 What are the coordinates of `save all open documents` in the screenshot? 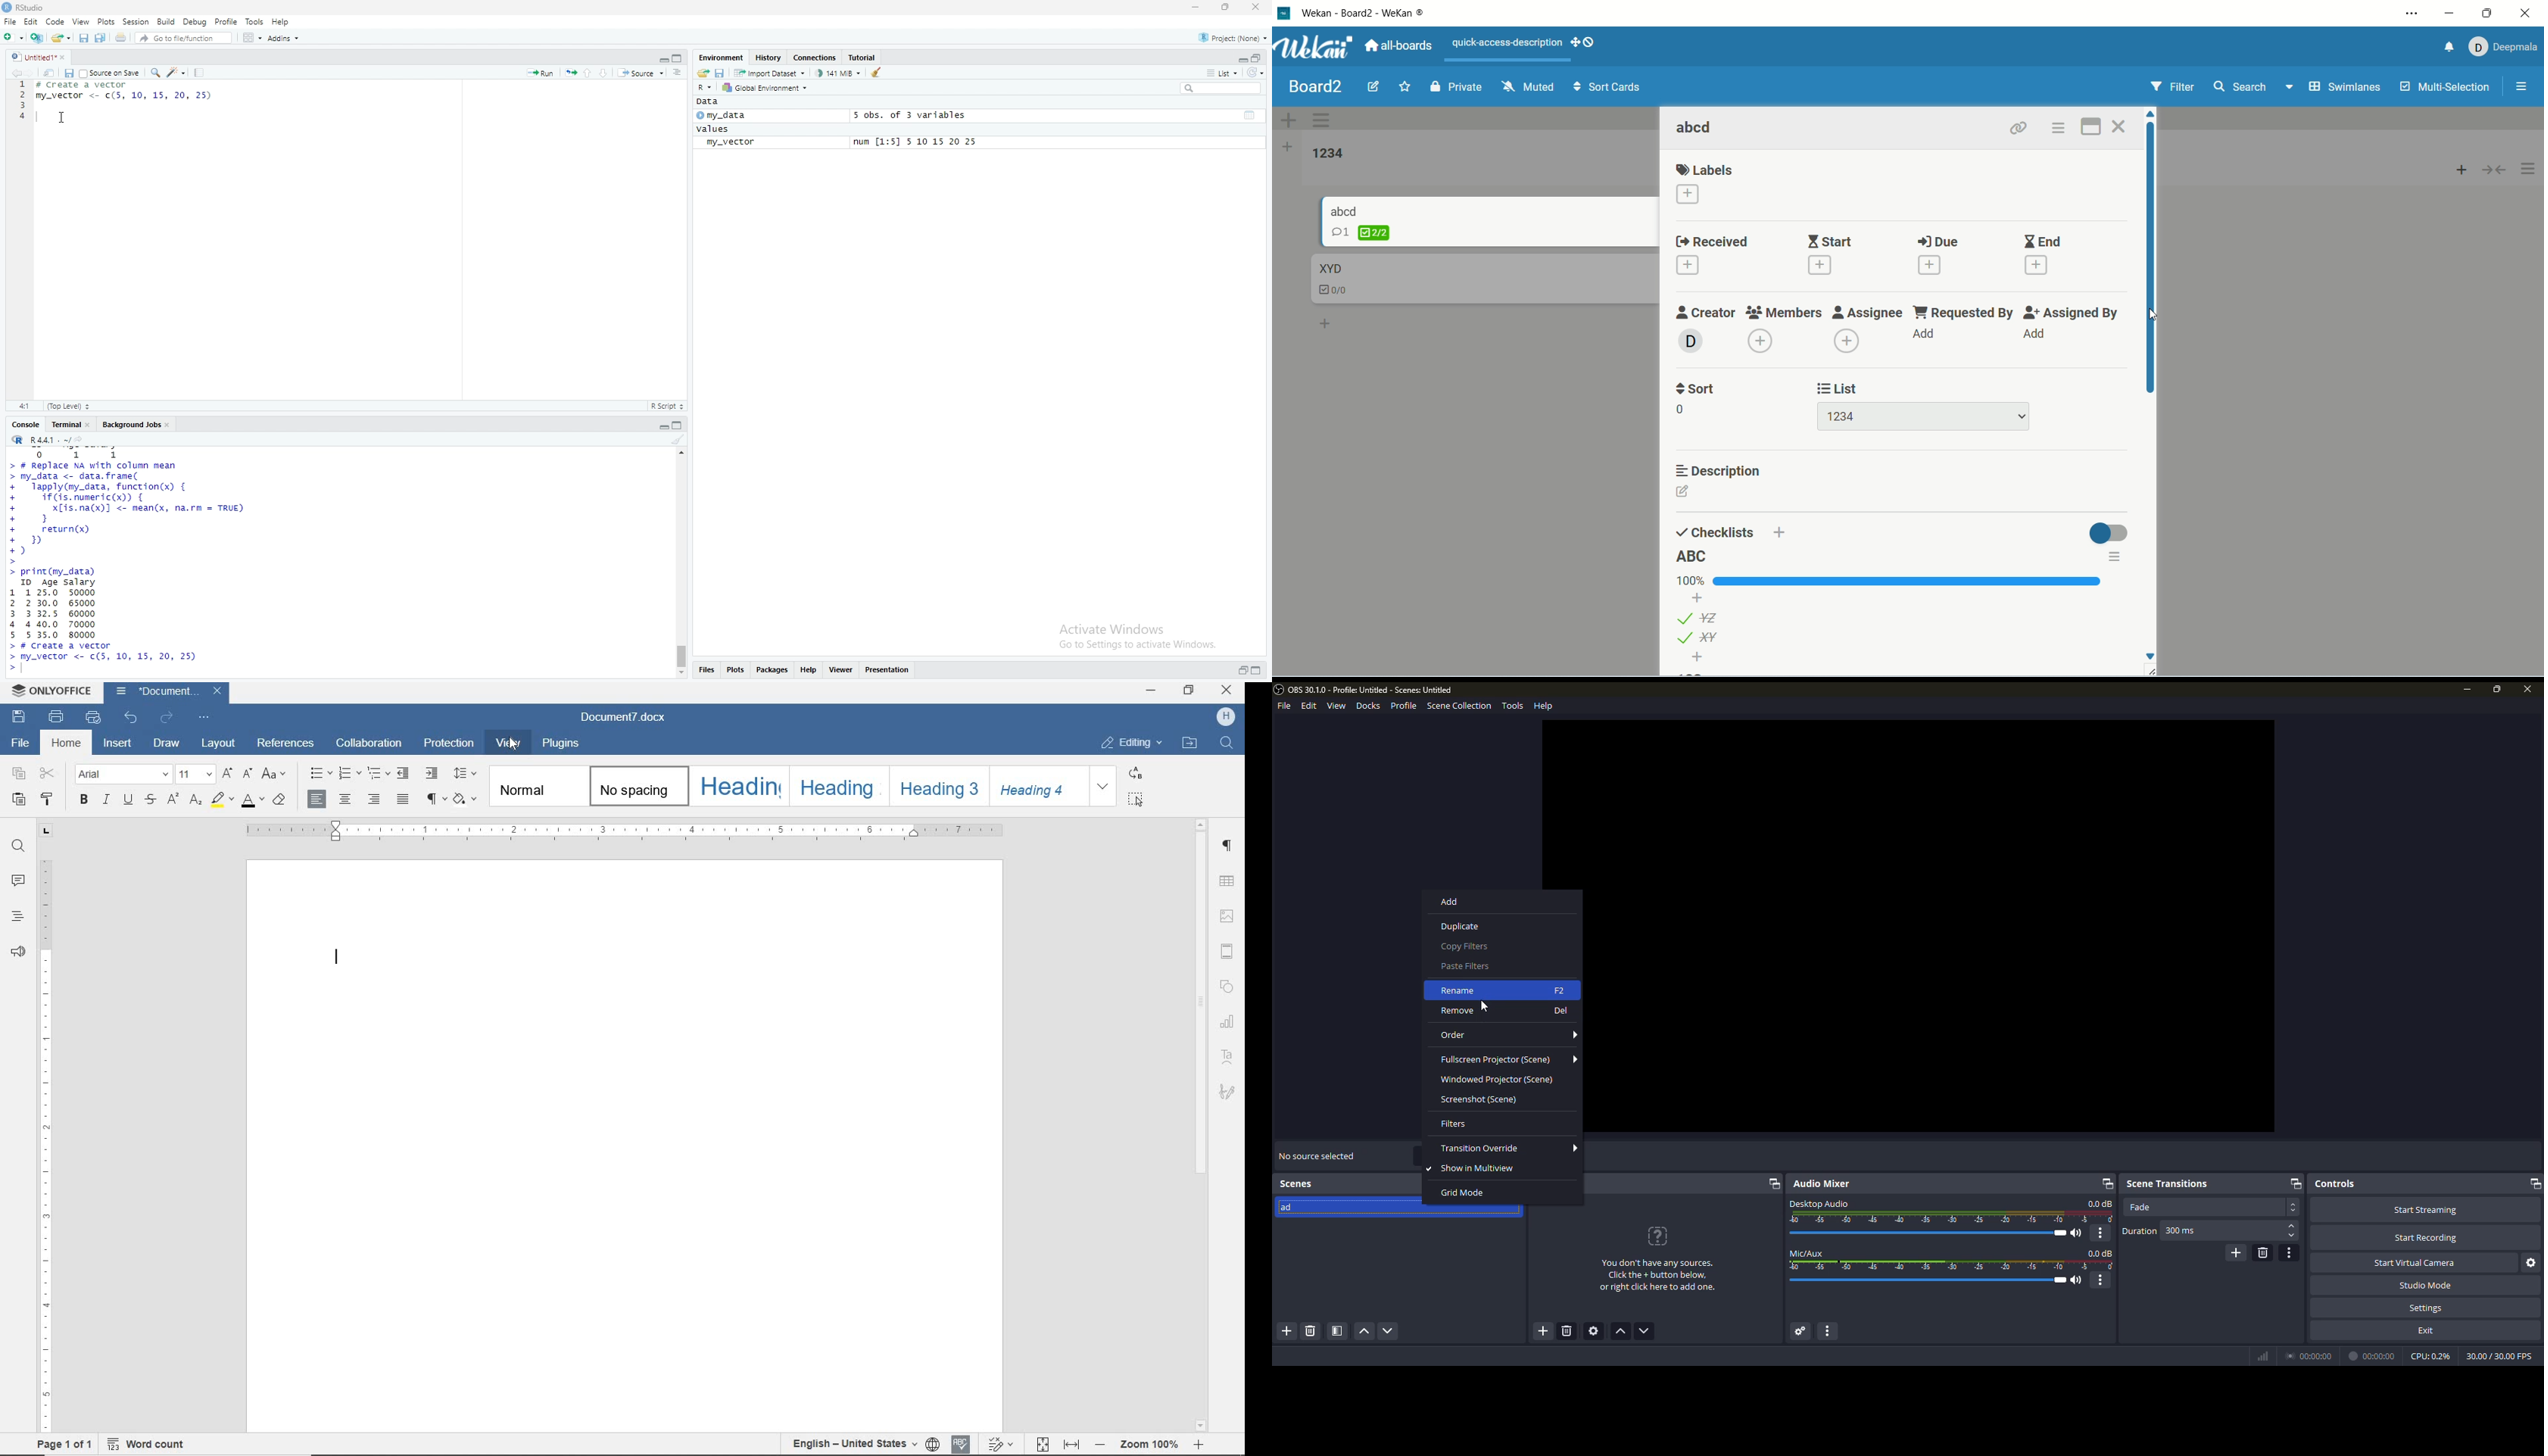 It's located at (101, 38).